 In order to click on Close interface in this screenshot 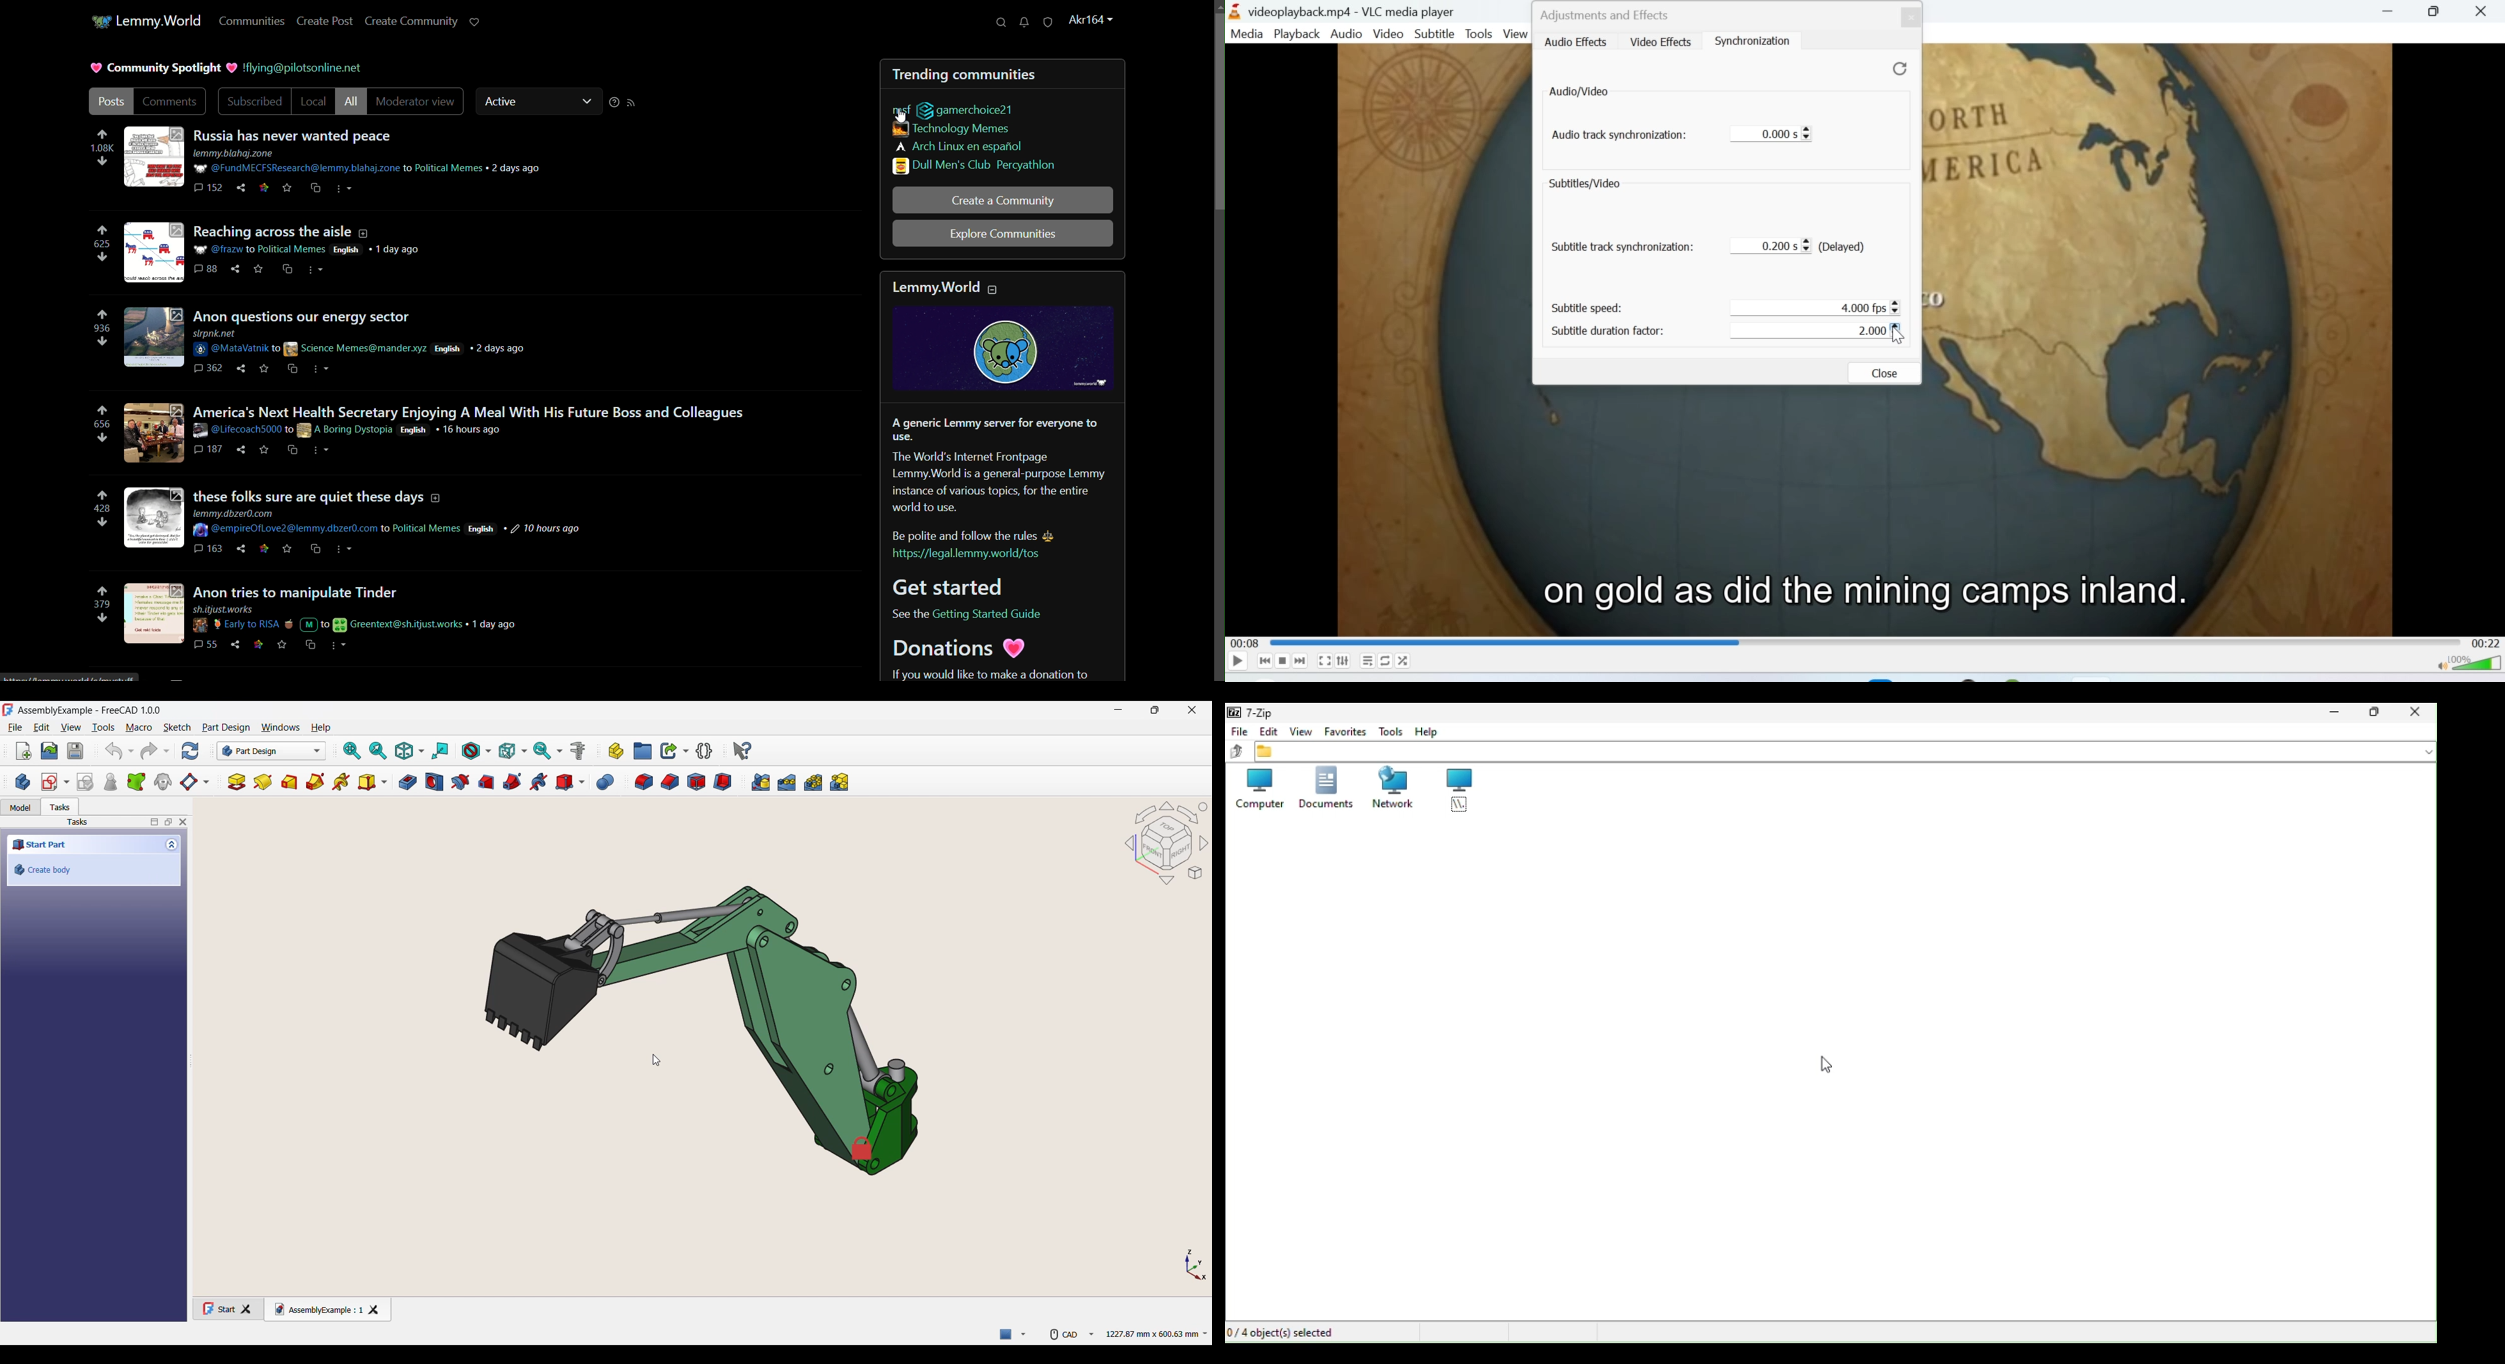, I will do `click(1193, 710)`.